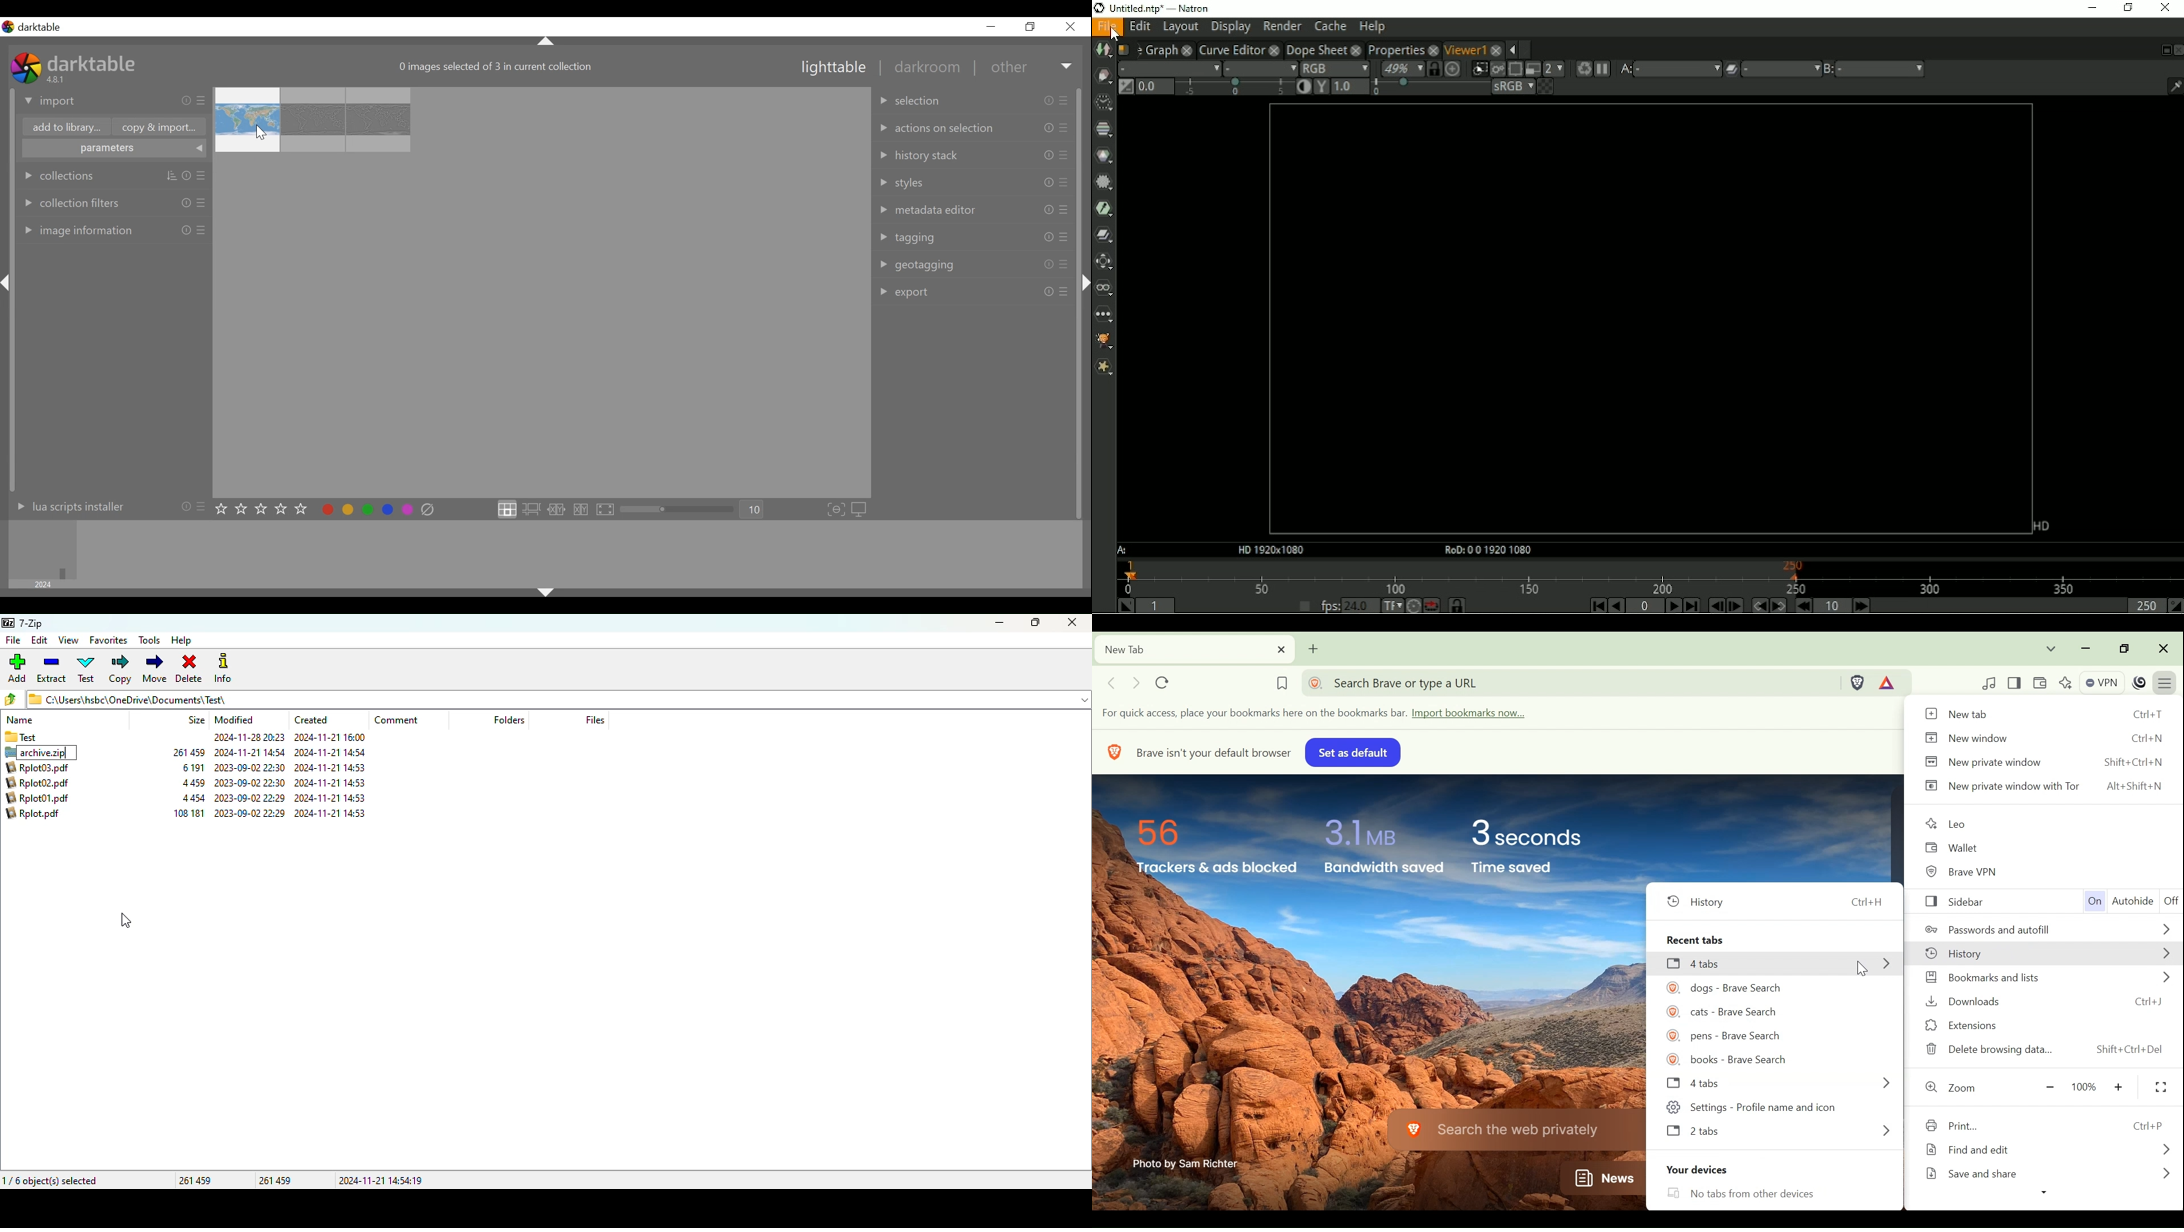 This screenshot has width=2184, height=1232. I want to click on minimize, so click(2086, 648).